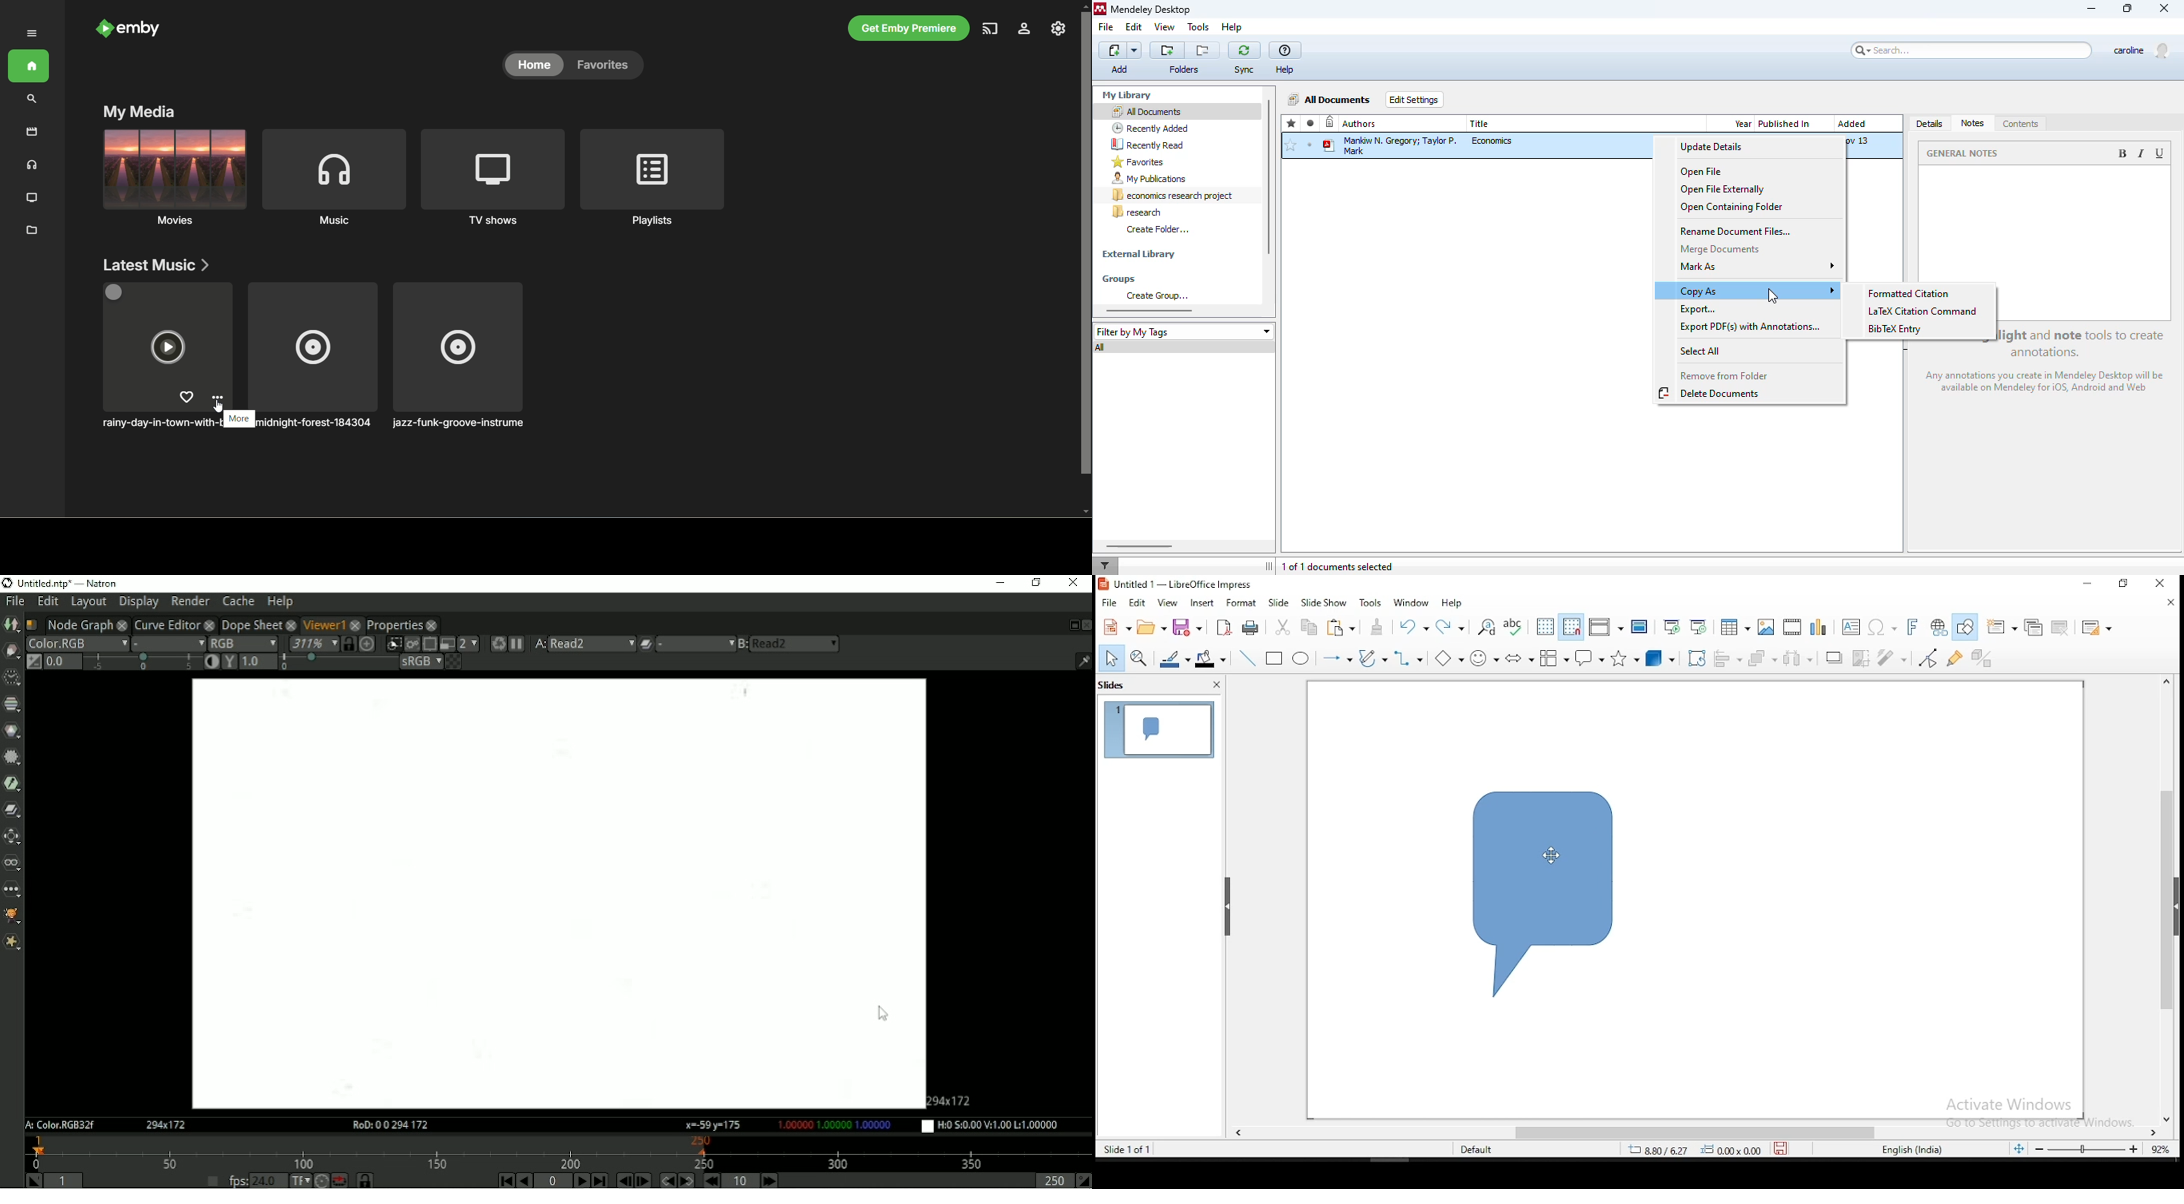 This screenshot has height=1204, width=2184. I want to click on horizontal scroll bar, so click(1138, 546).